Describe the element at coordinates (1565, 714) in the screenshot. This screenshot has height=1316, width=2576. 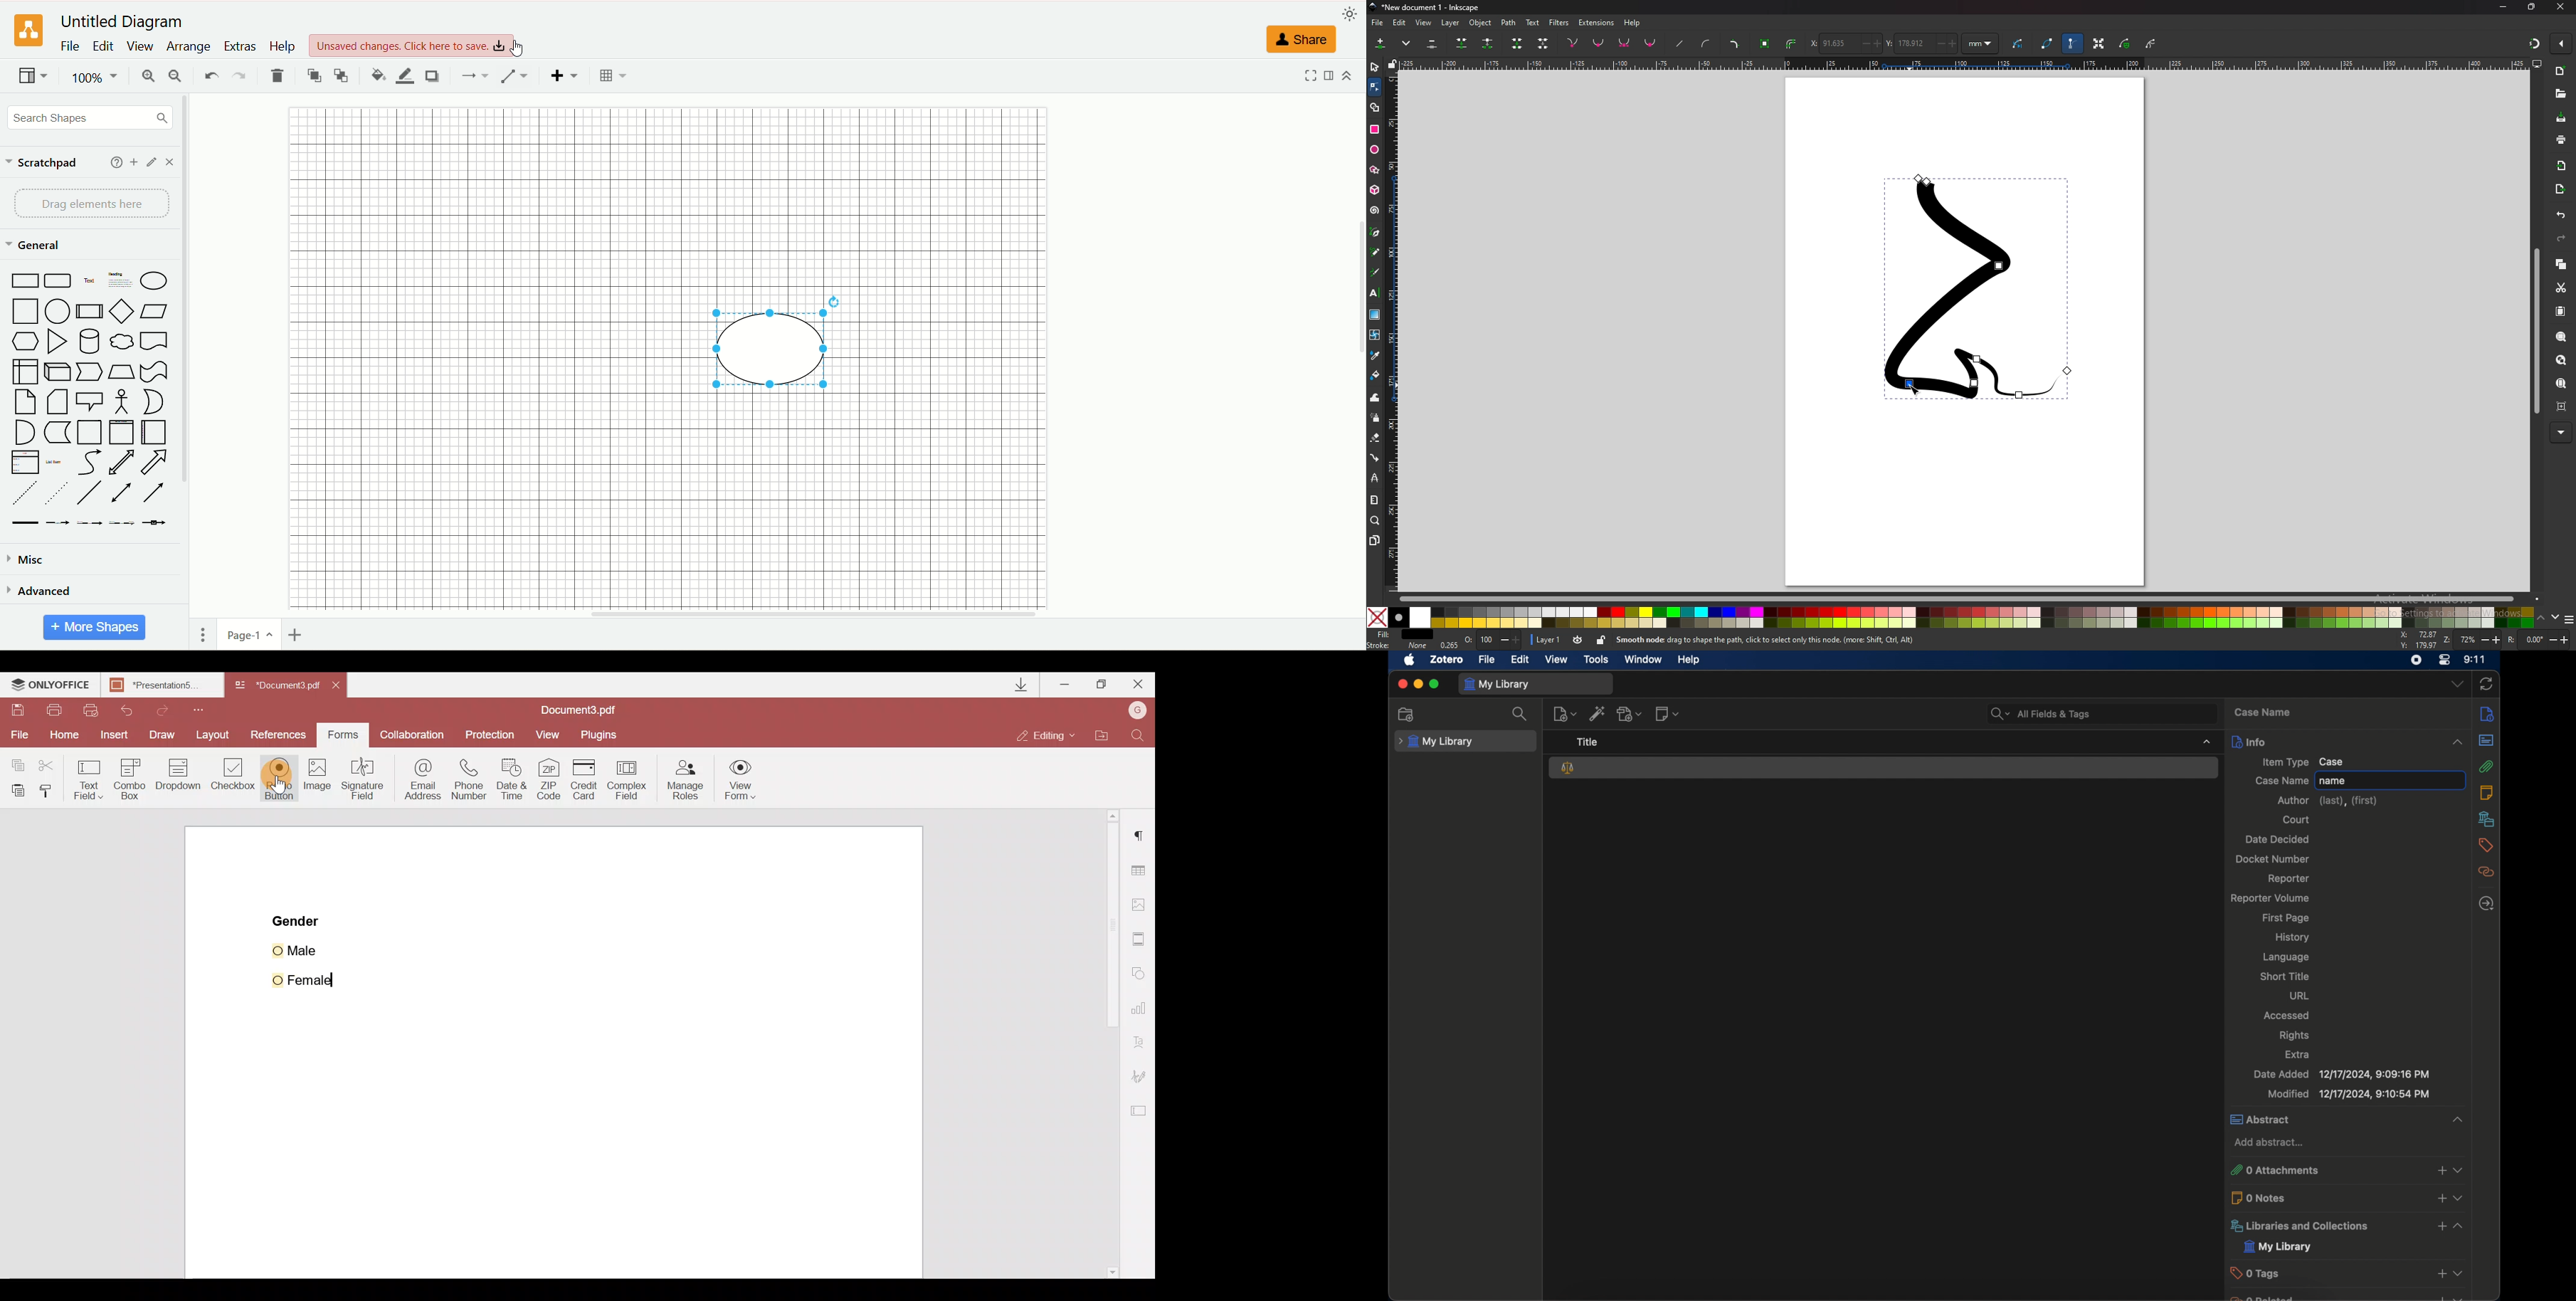
I see `new item` at that location.